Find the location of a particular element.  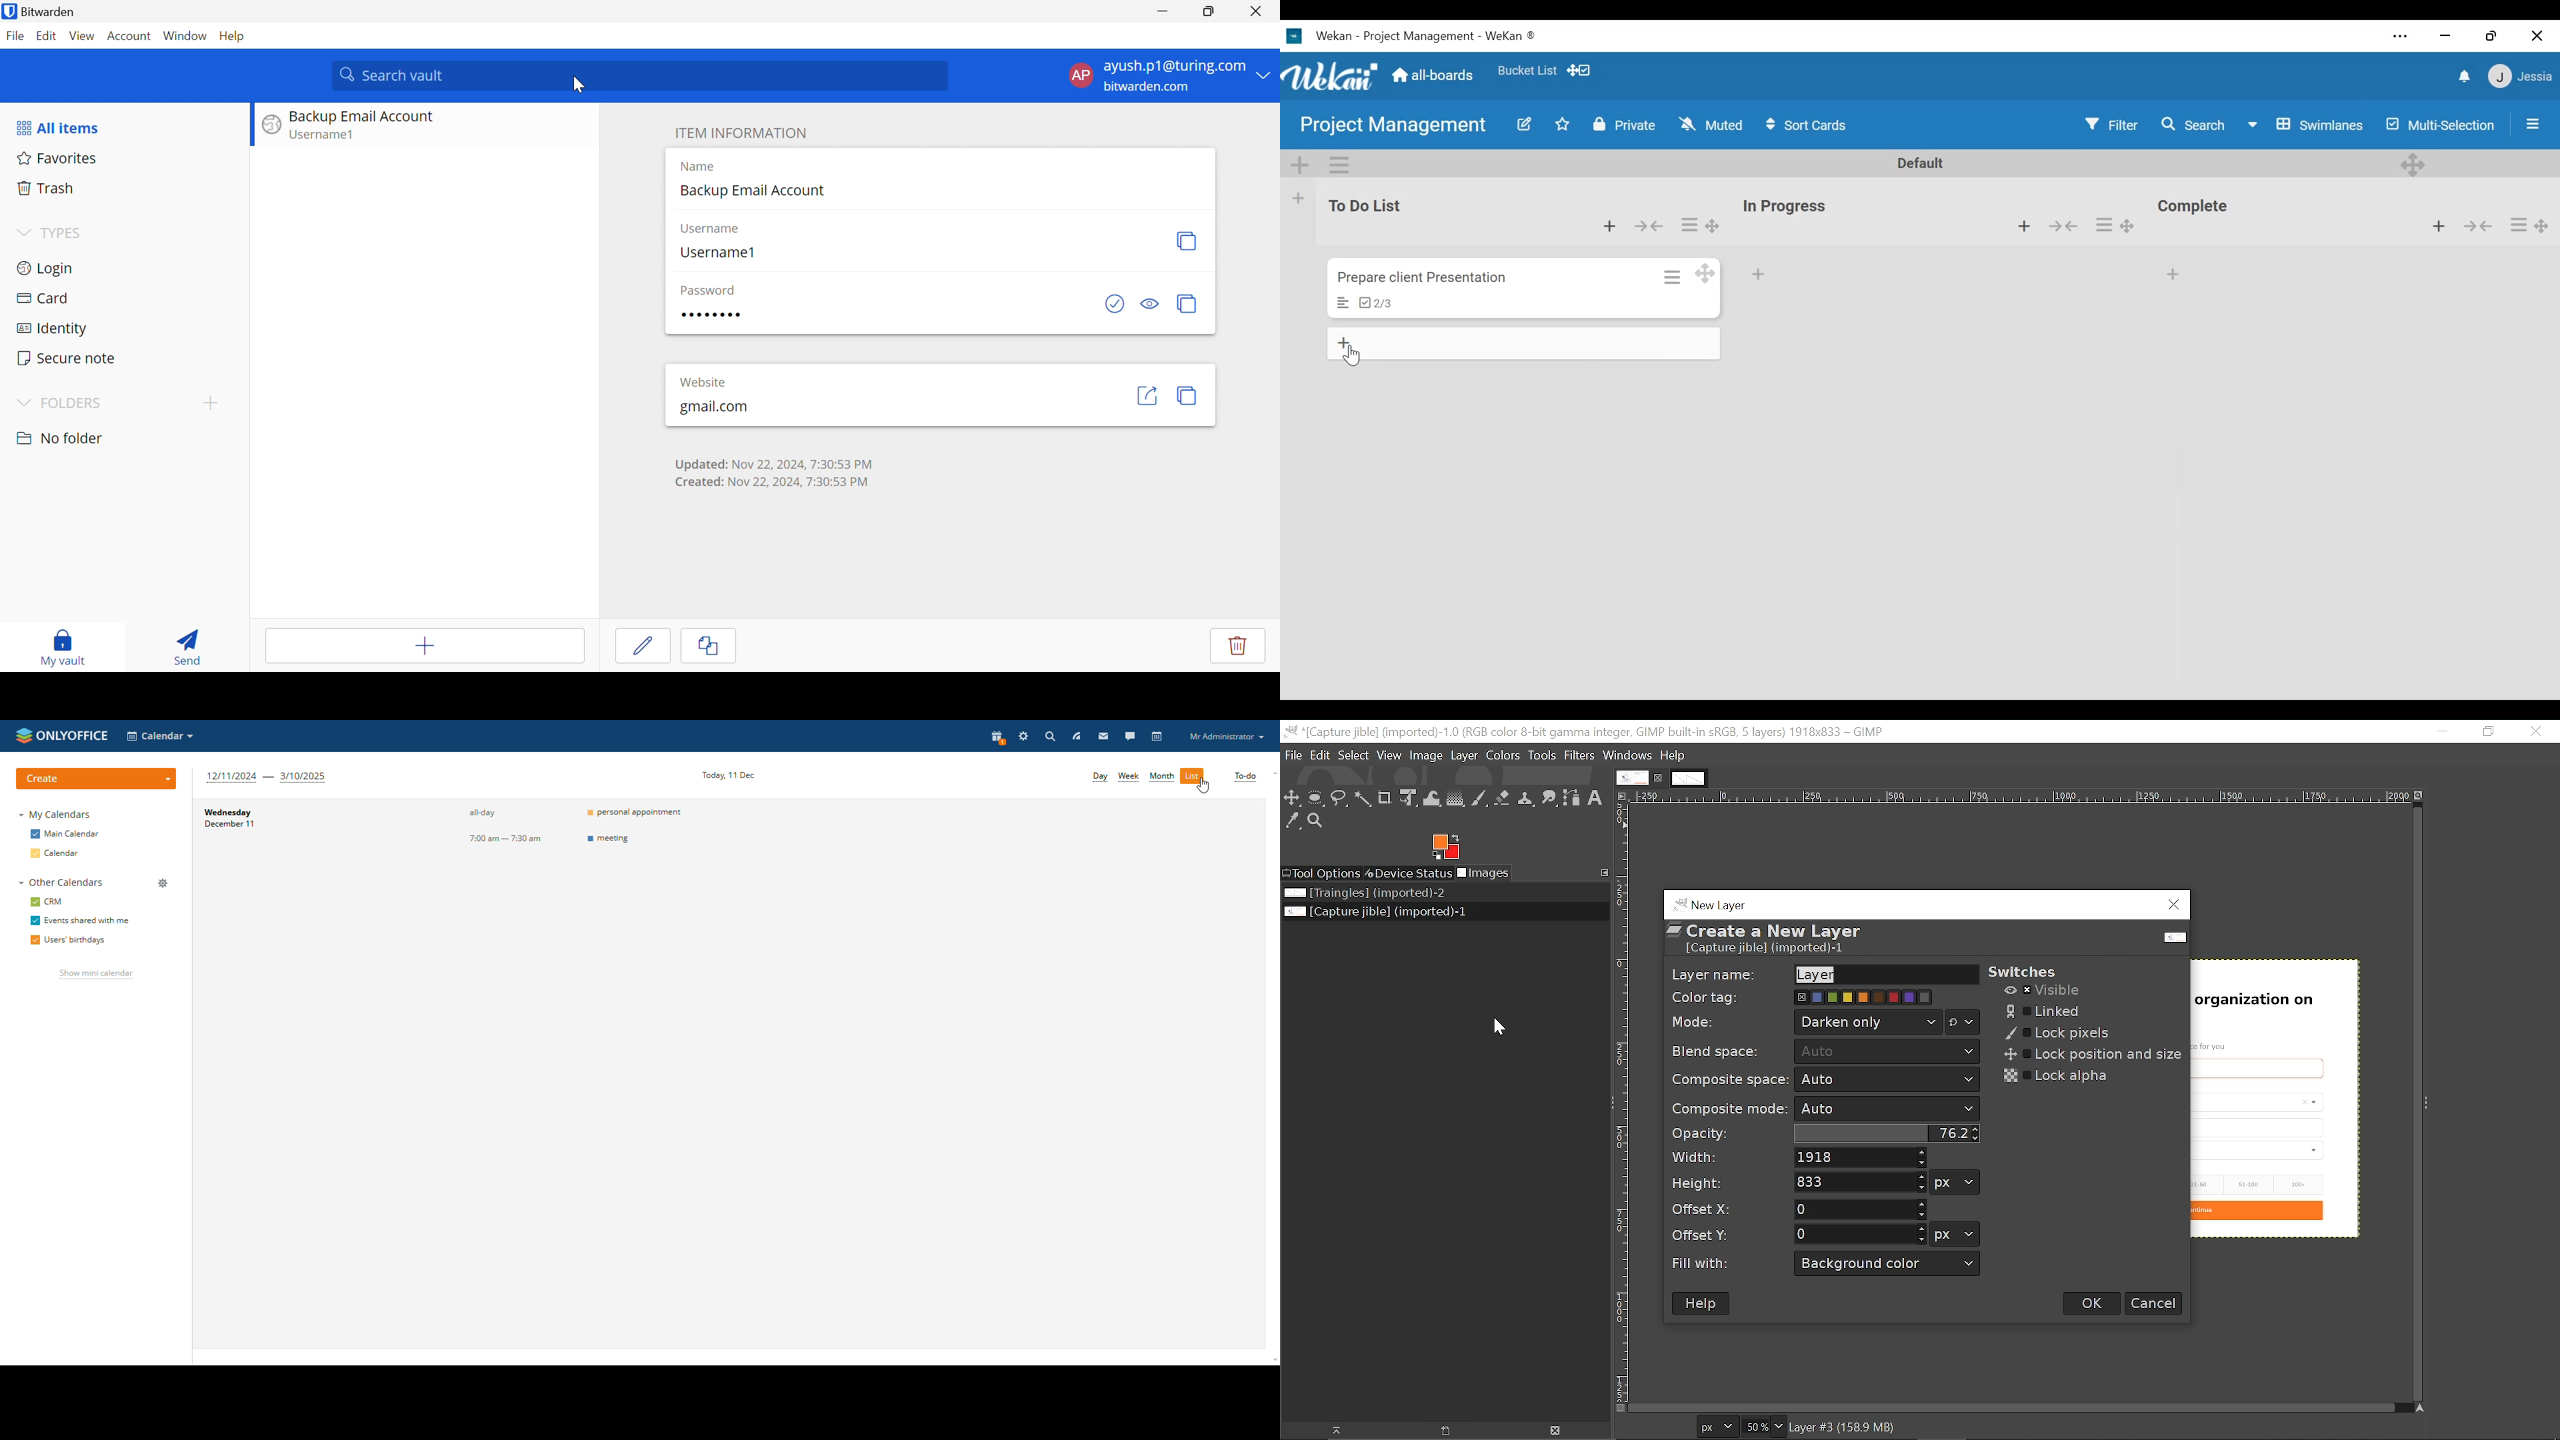

Close is located at coordinates (2537, 33).